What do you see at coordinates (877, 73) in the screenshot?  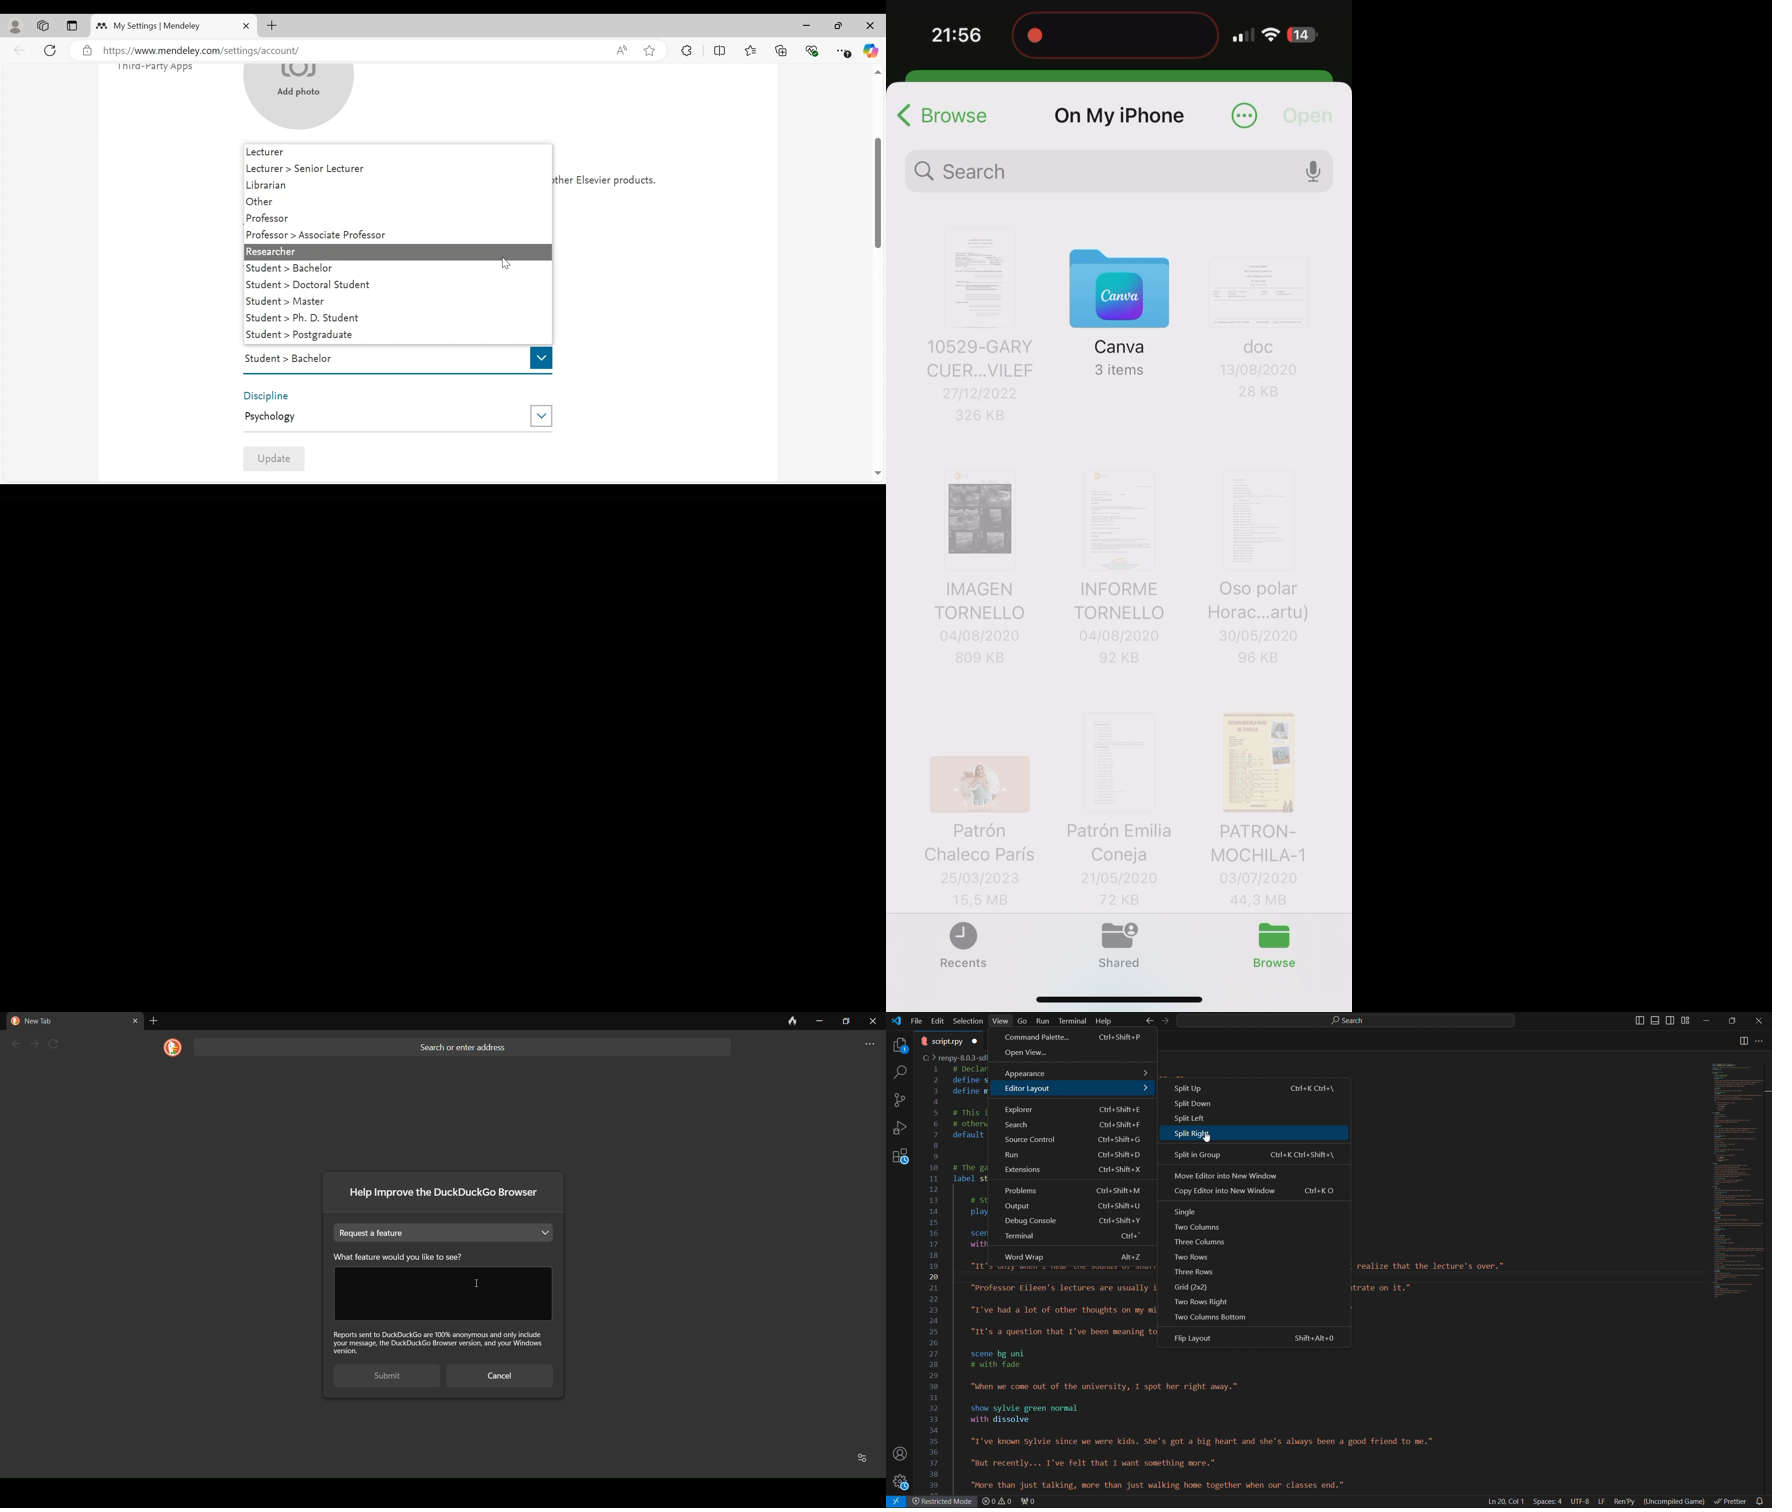 I see `scroll up` at bounding box center [877, 73].